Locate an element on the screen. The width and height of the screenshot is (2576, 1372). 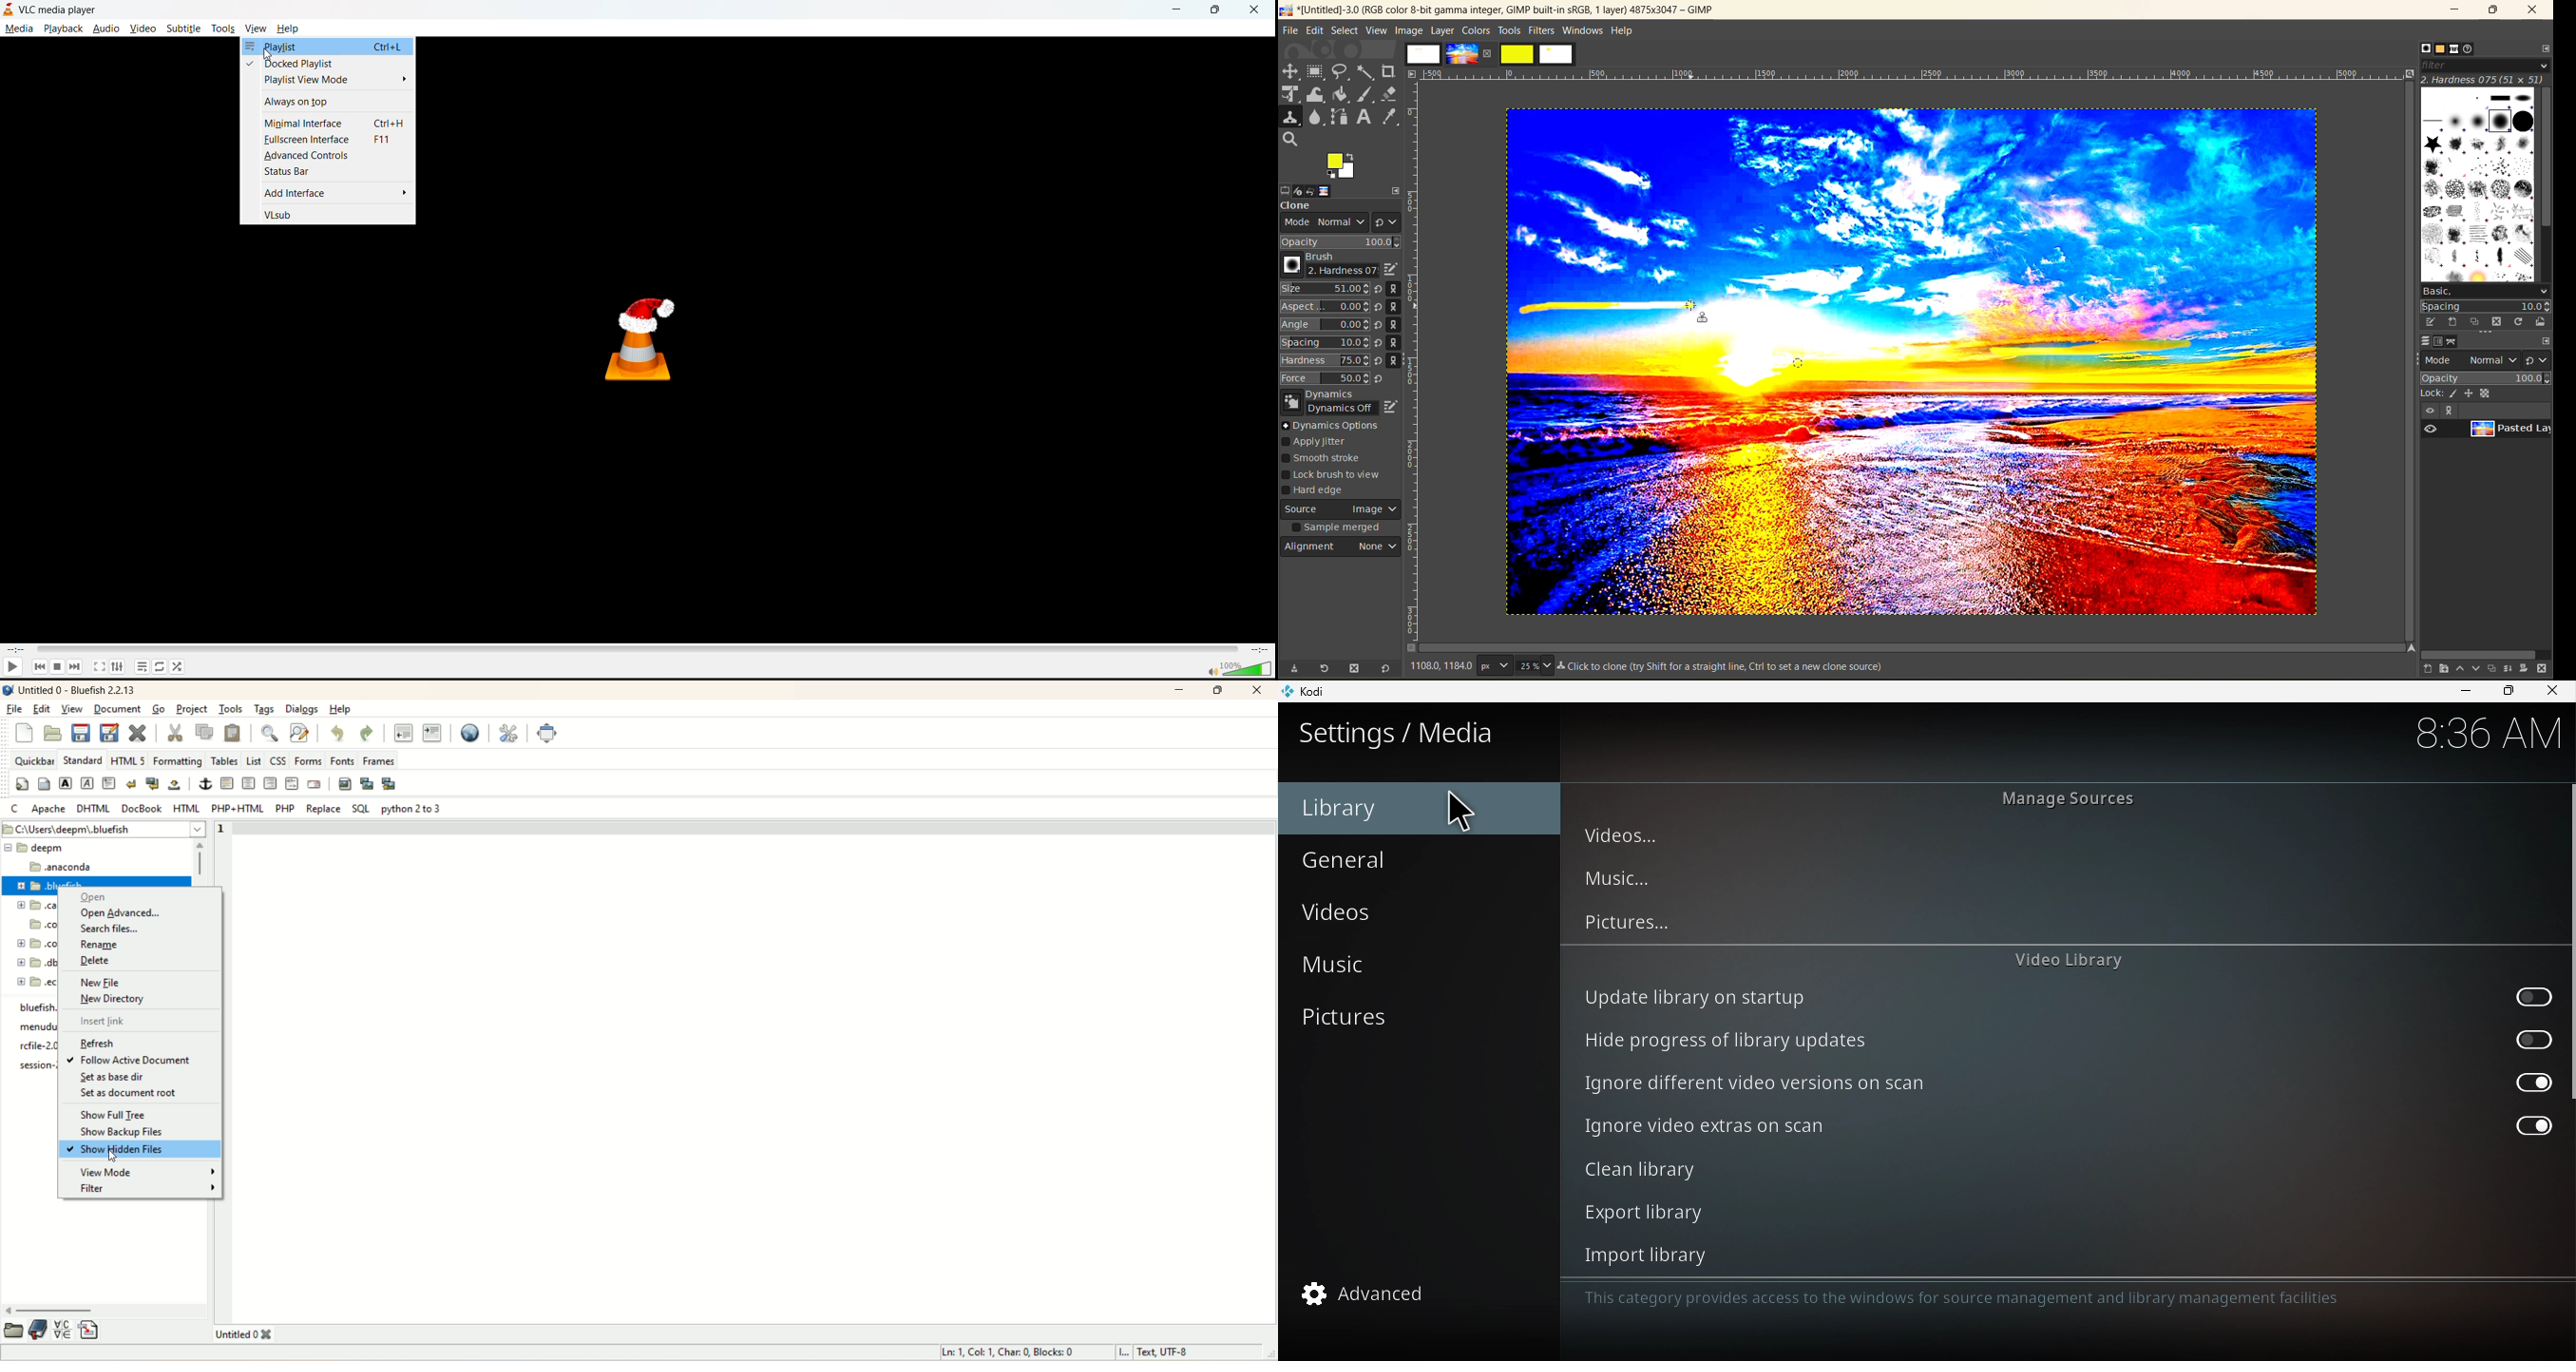
Advanced is located at coordinates (1420, 1293).